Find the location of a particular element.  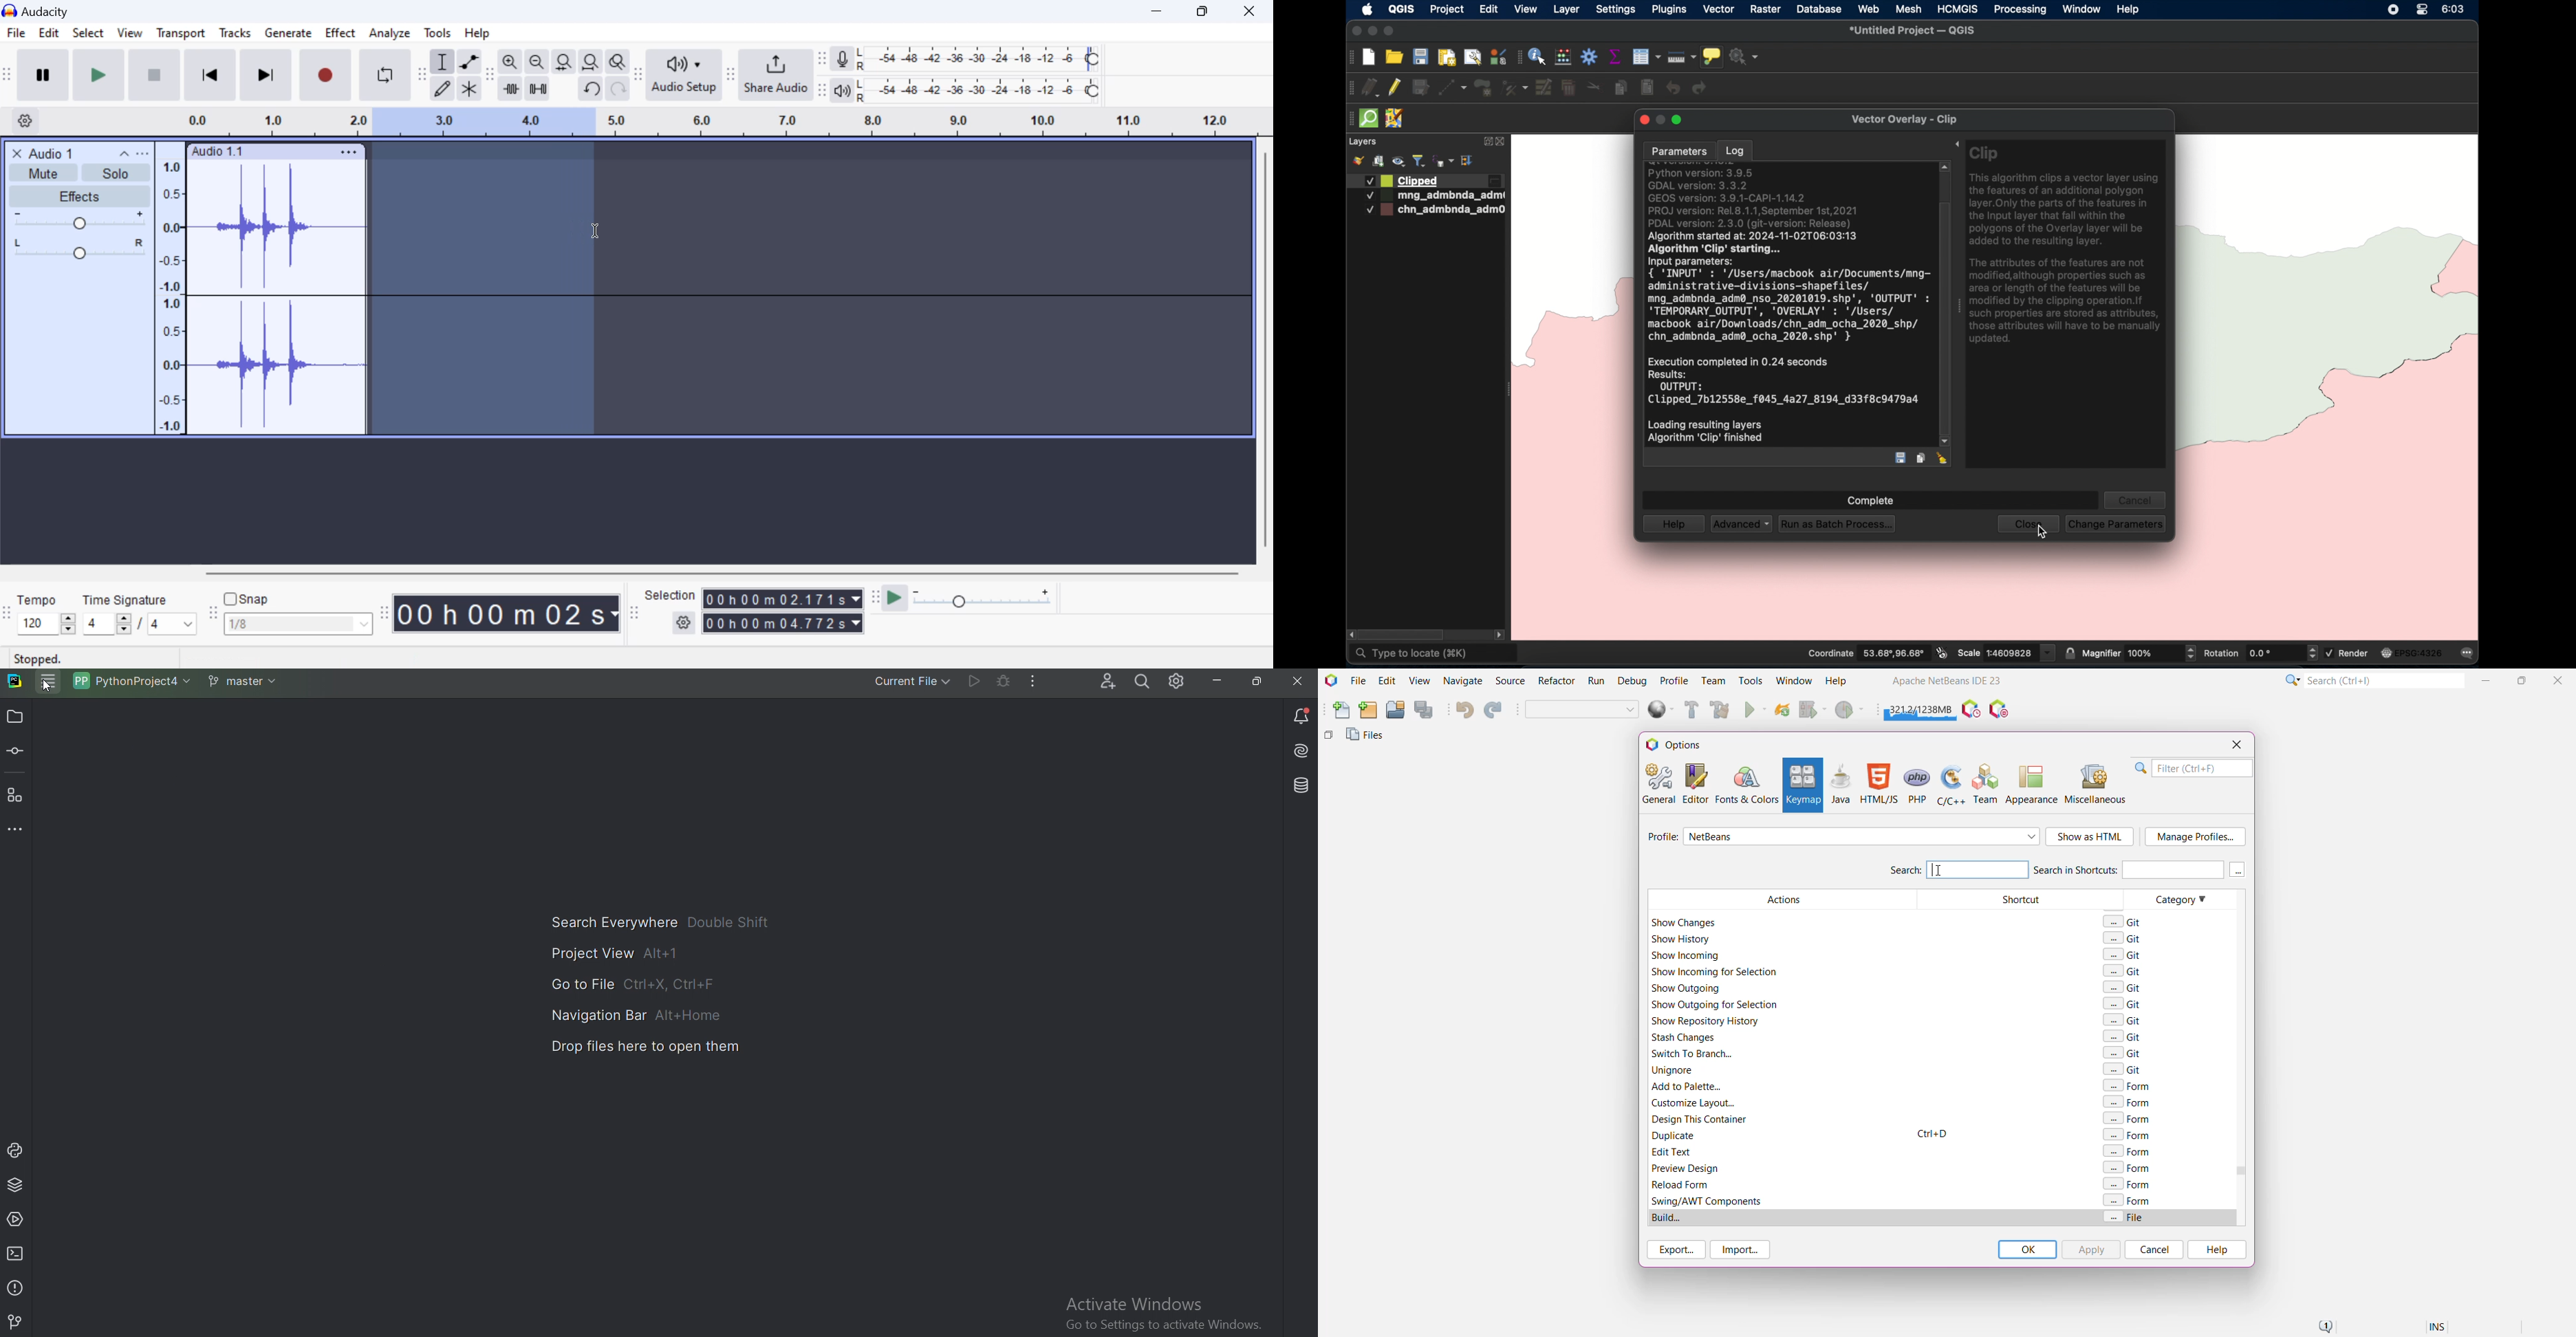

current crs is located at coordinates (2412, 652).